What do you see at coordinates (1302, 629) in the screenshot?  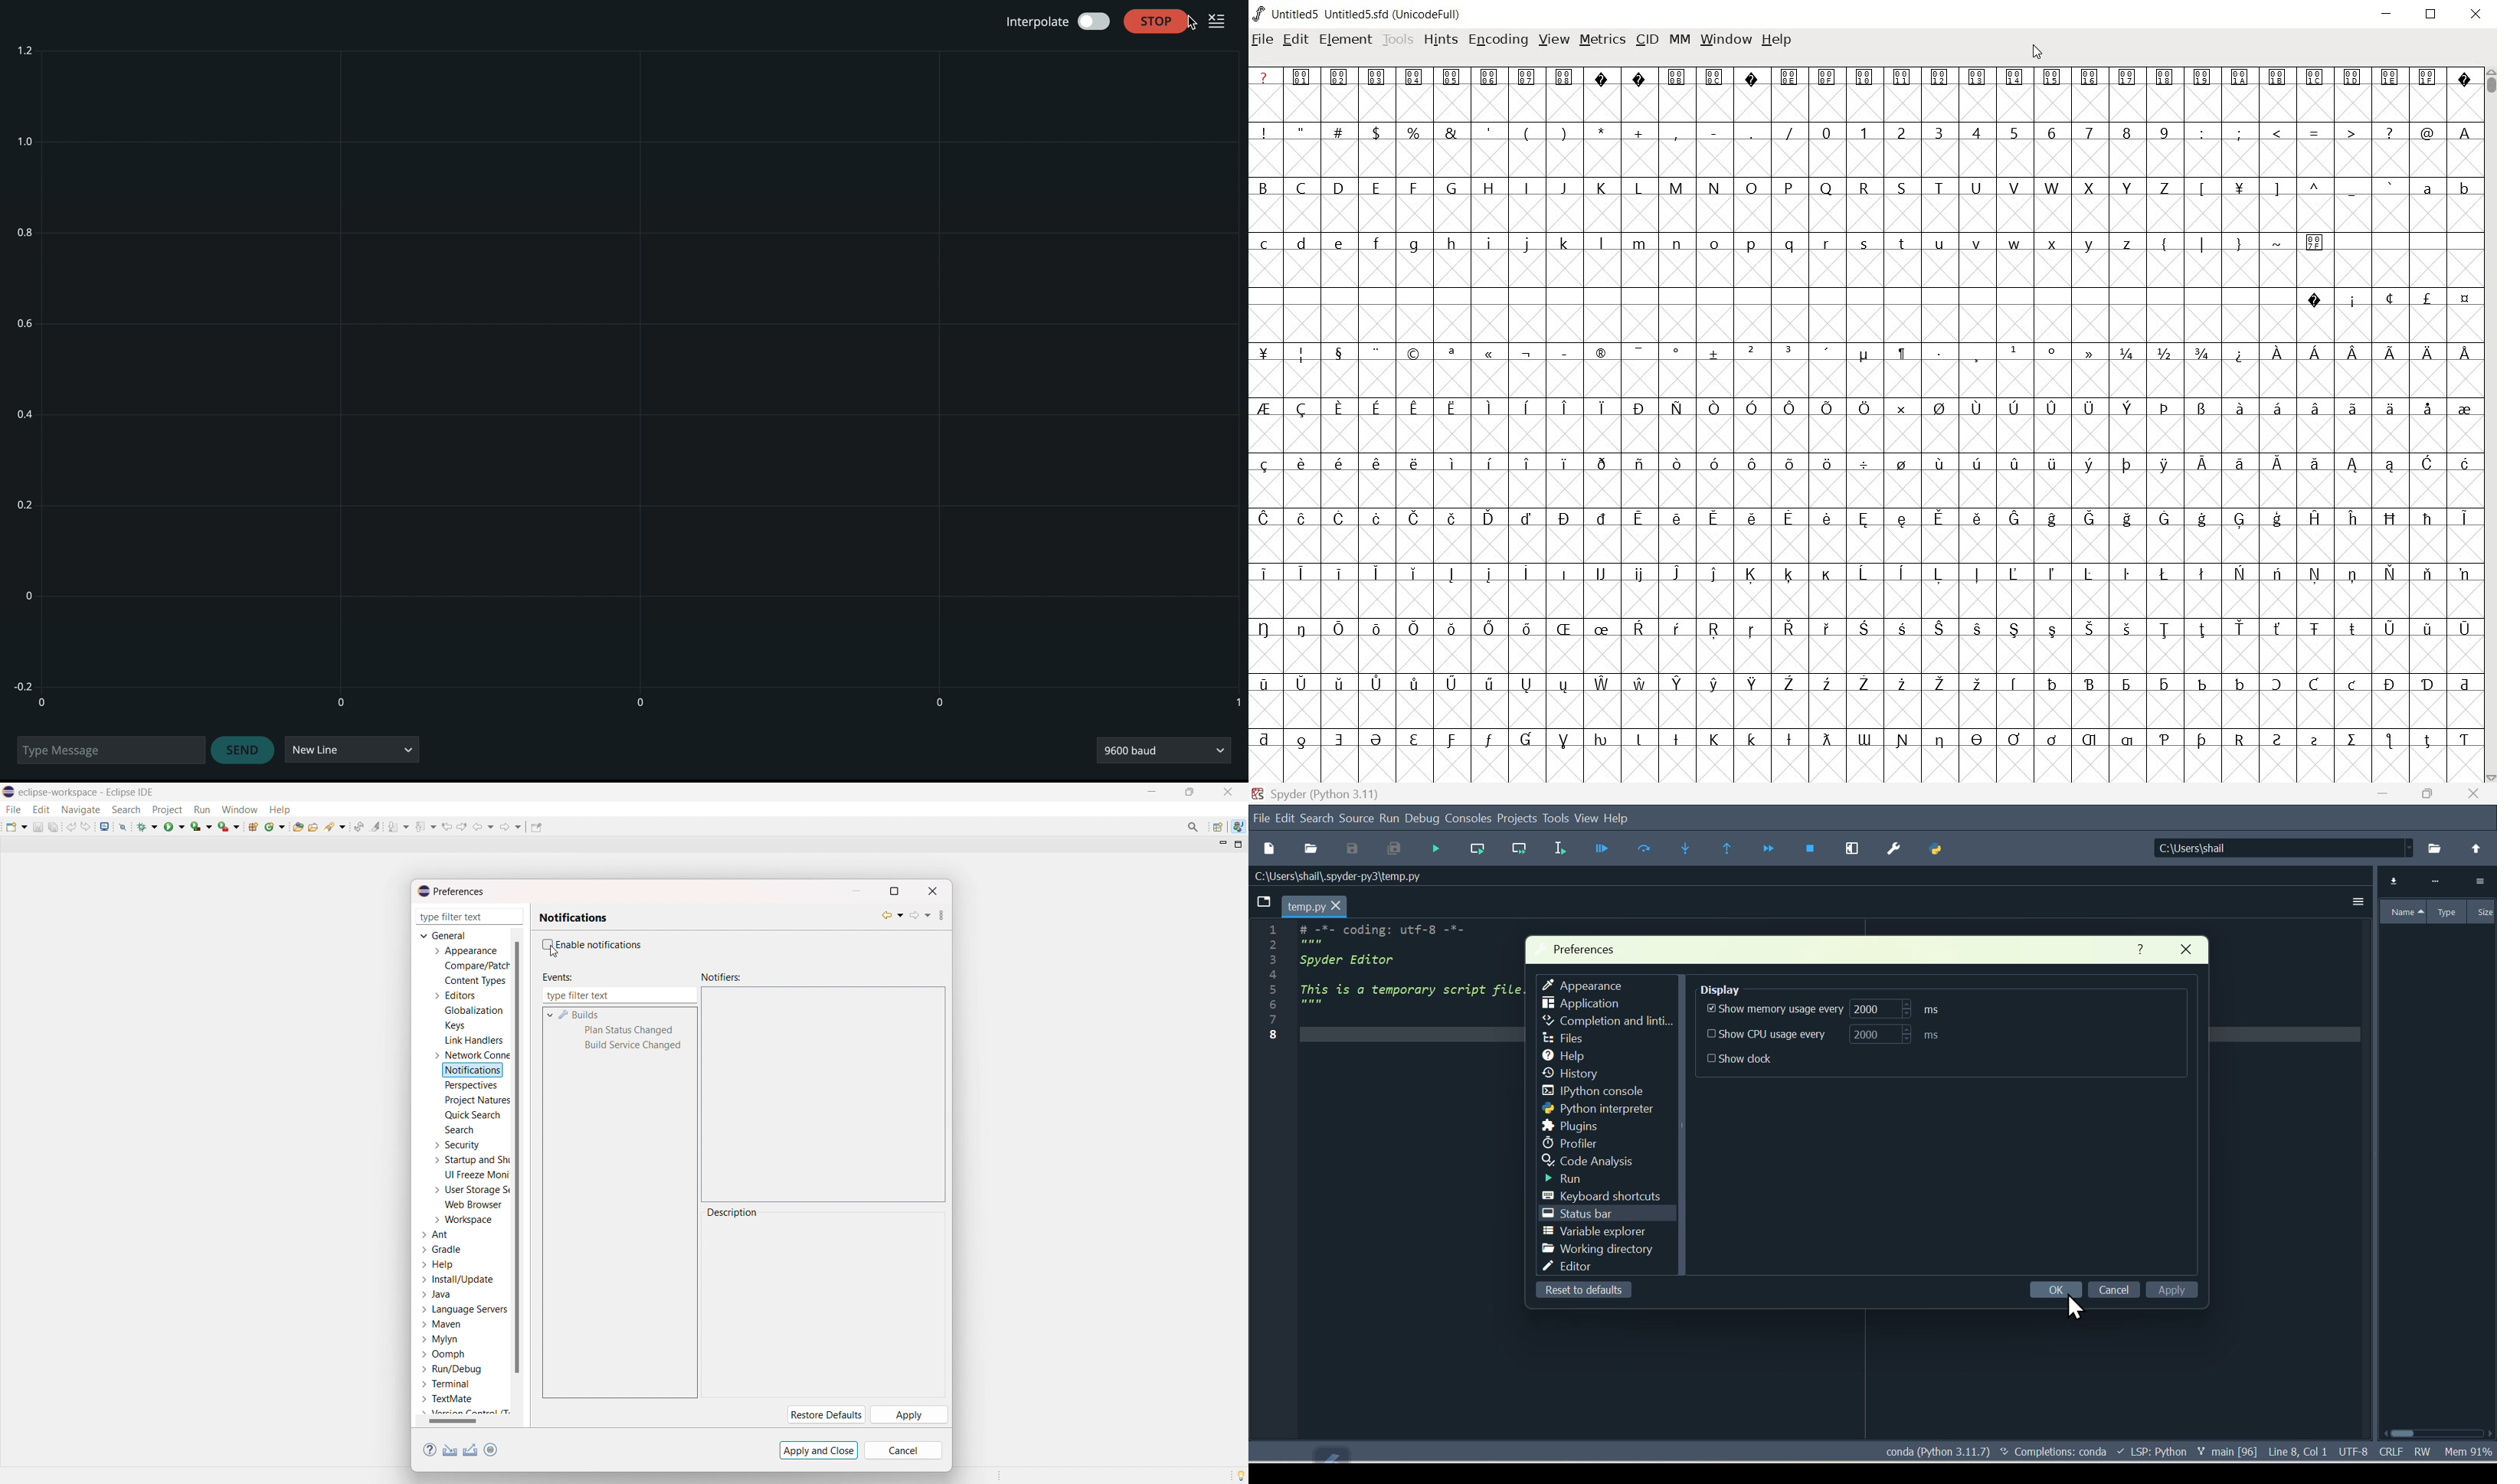 I see `Symbol` at bounding box center [1302, 629].